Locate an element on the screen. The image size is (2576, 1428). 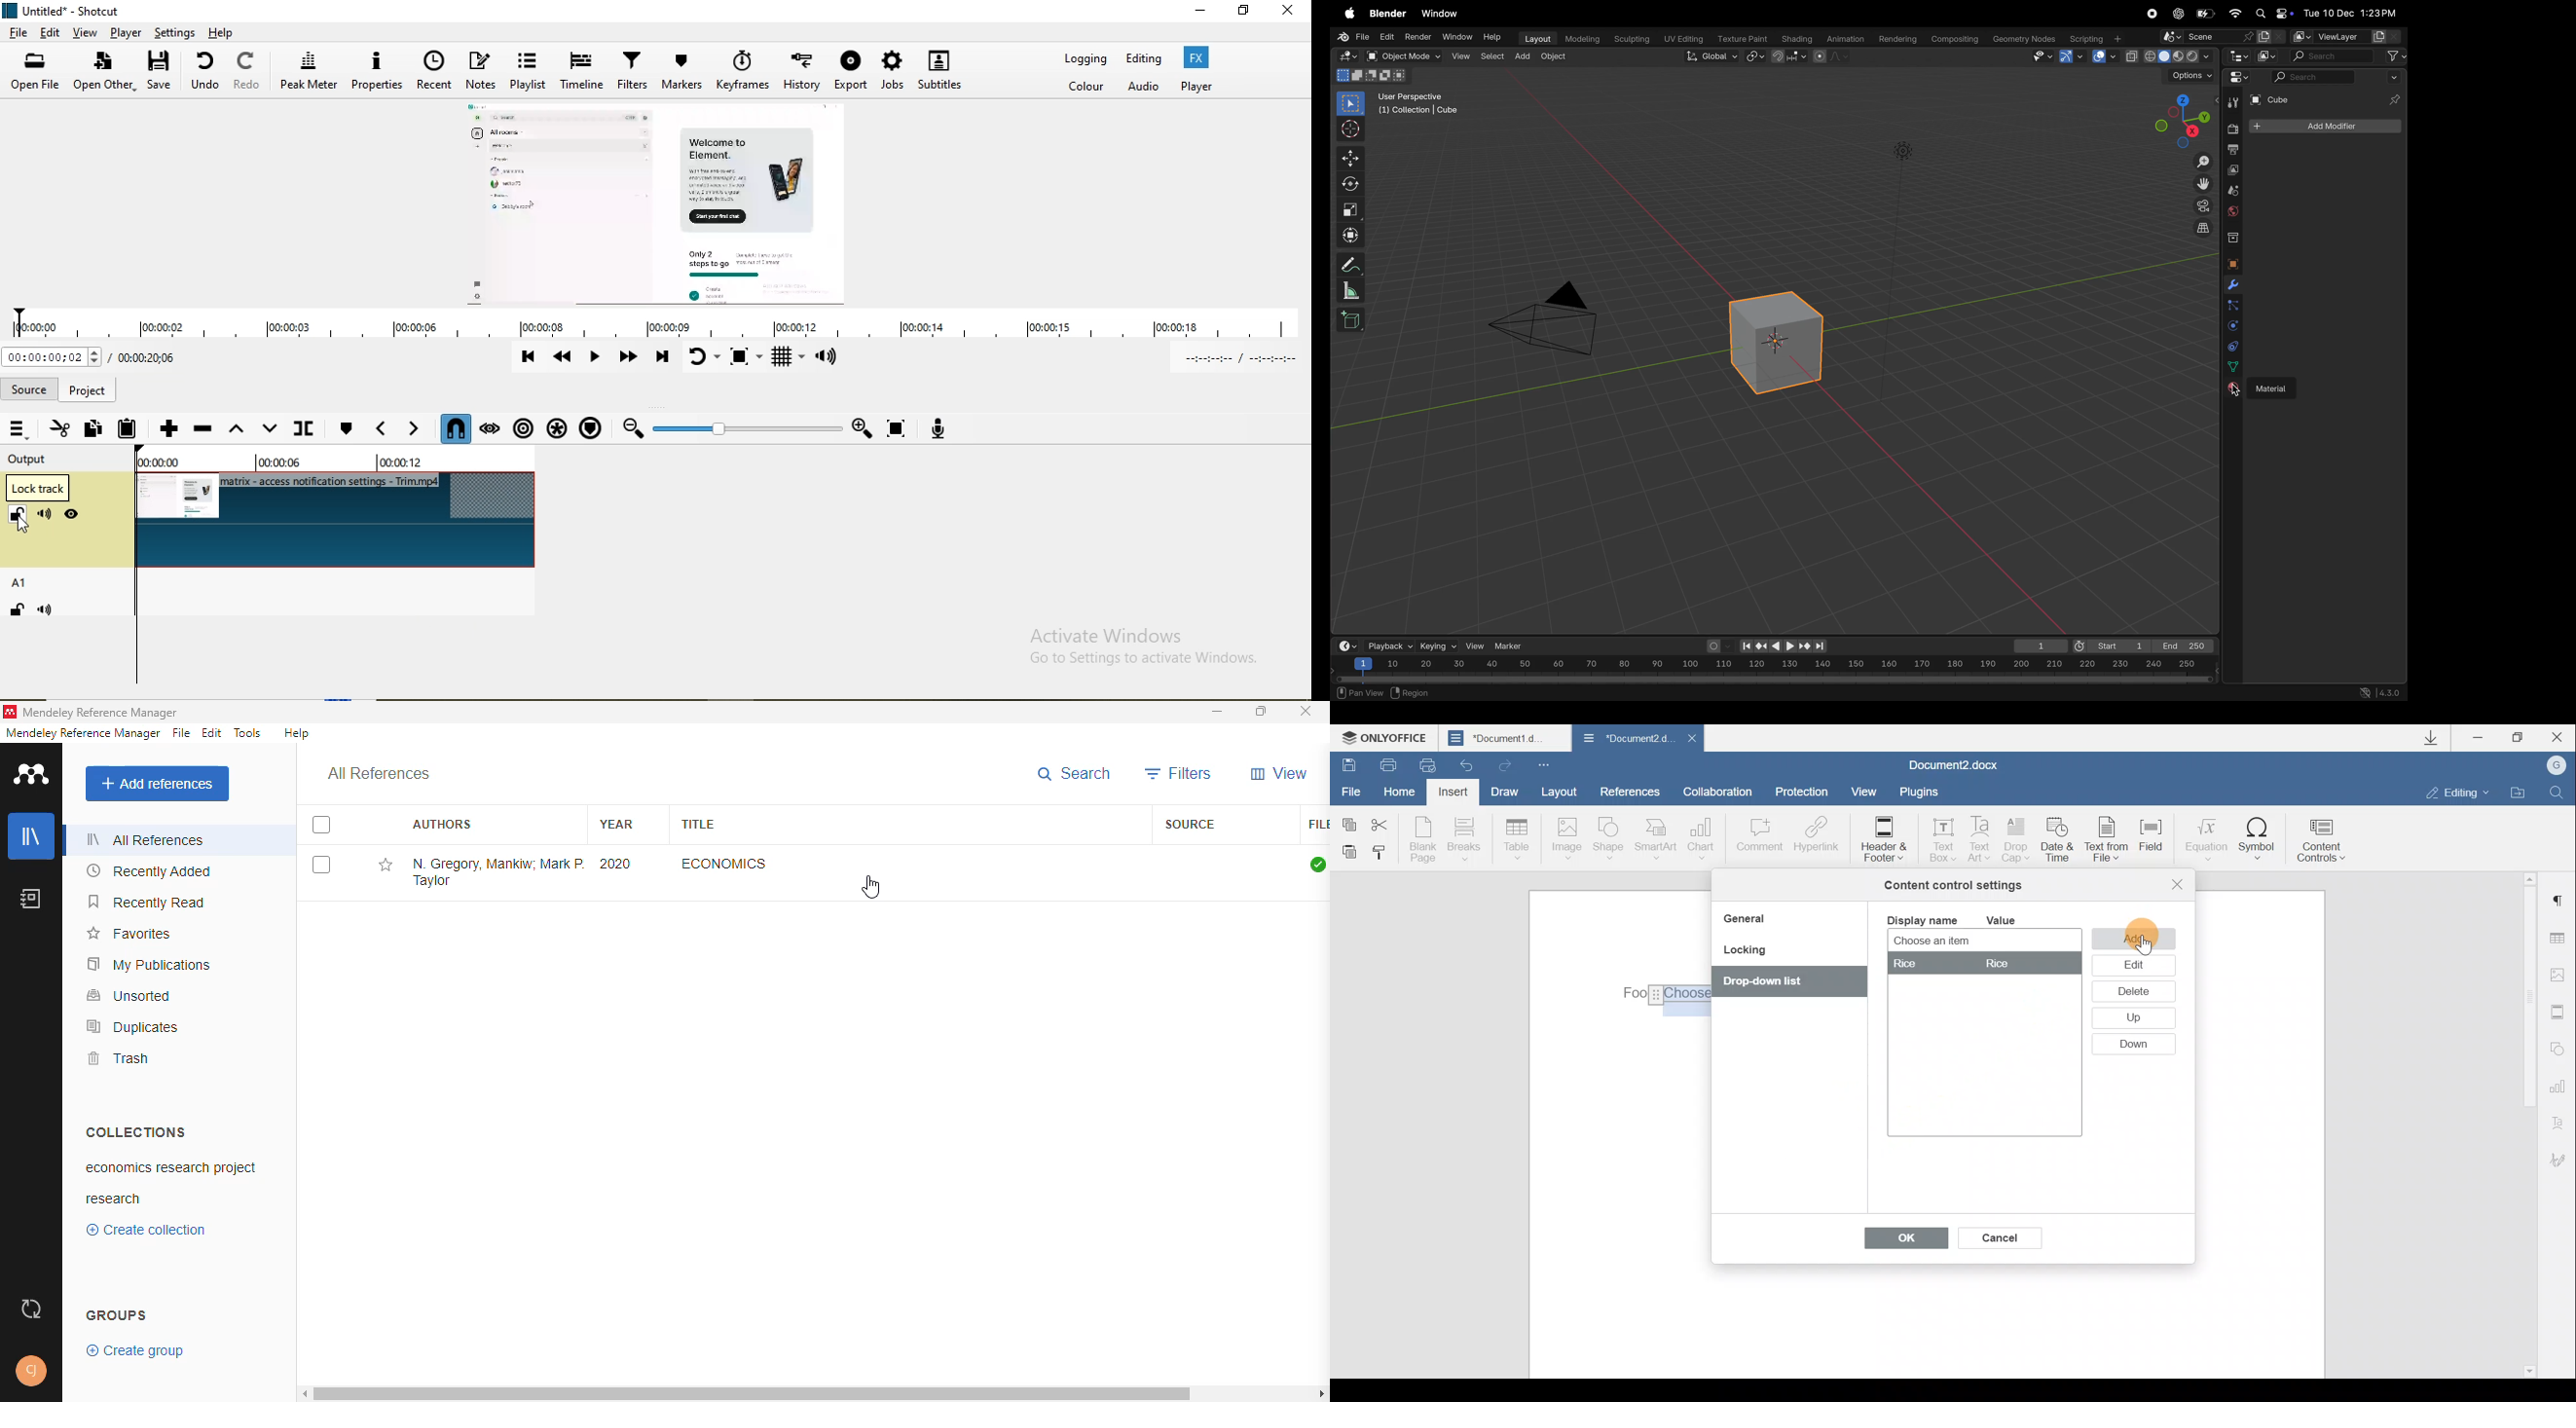
1 is located at coordinates (2037, 646).